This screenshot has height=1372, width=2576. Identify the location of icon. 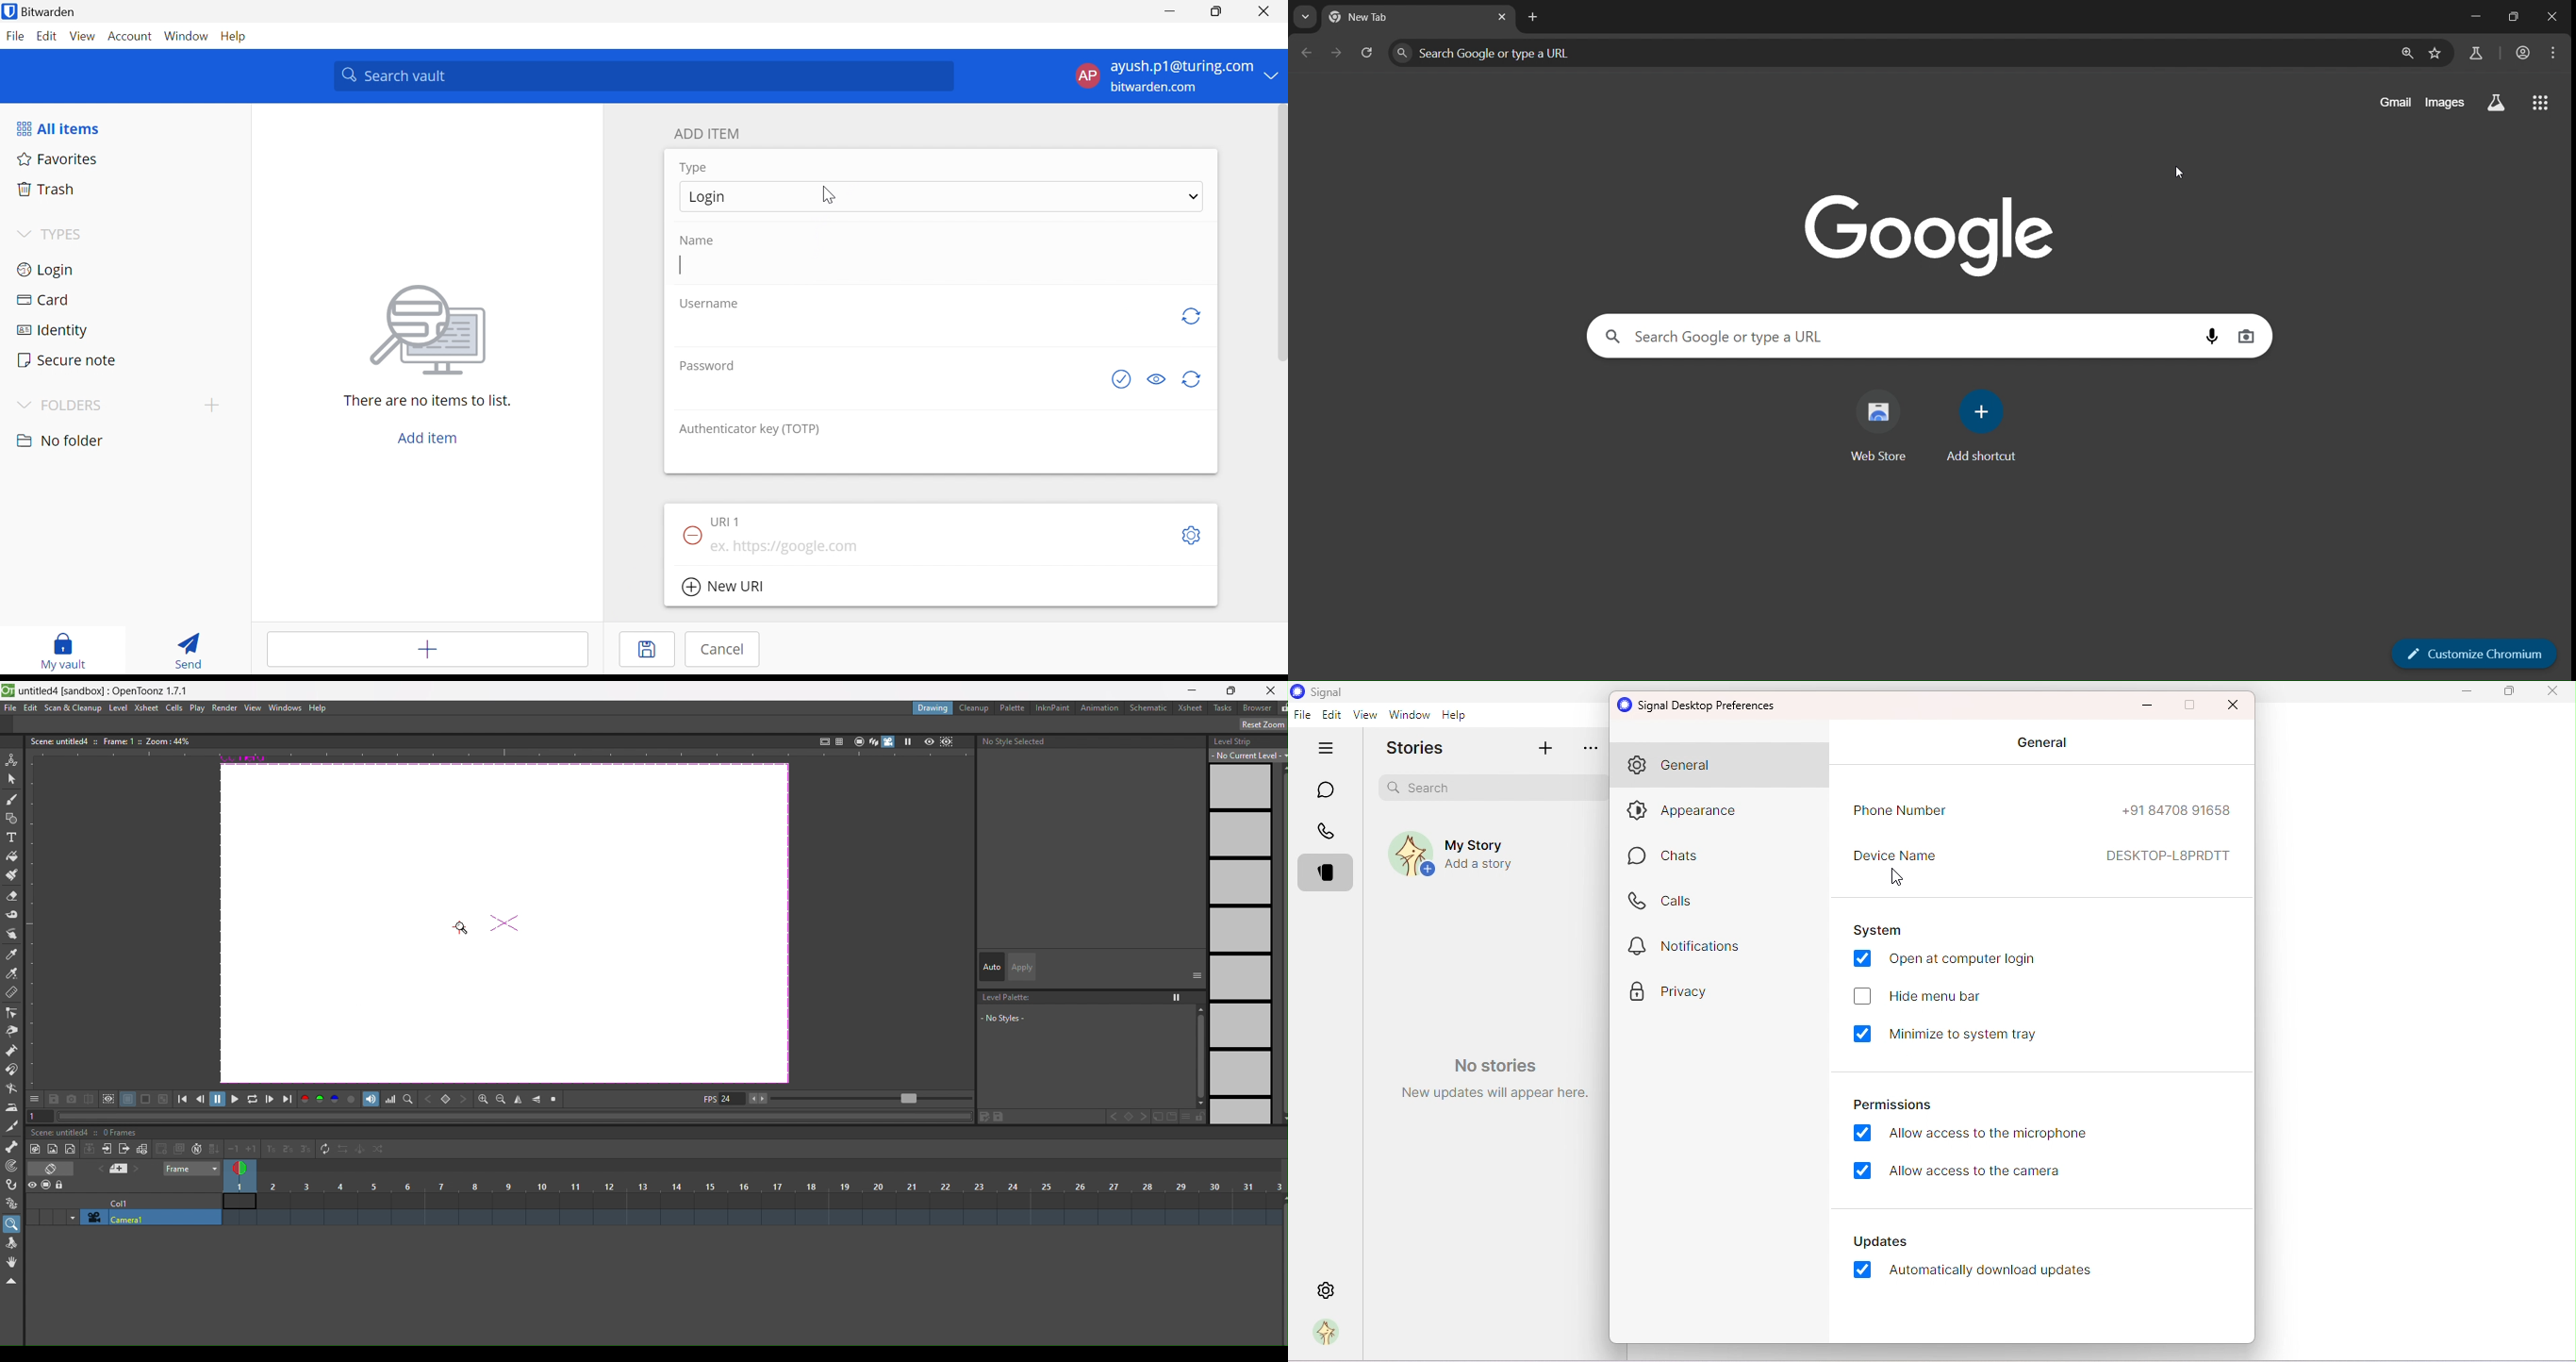
(89, 1150).